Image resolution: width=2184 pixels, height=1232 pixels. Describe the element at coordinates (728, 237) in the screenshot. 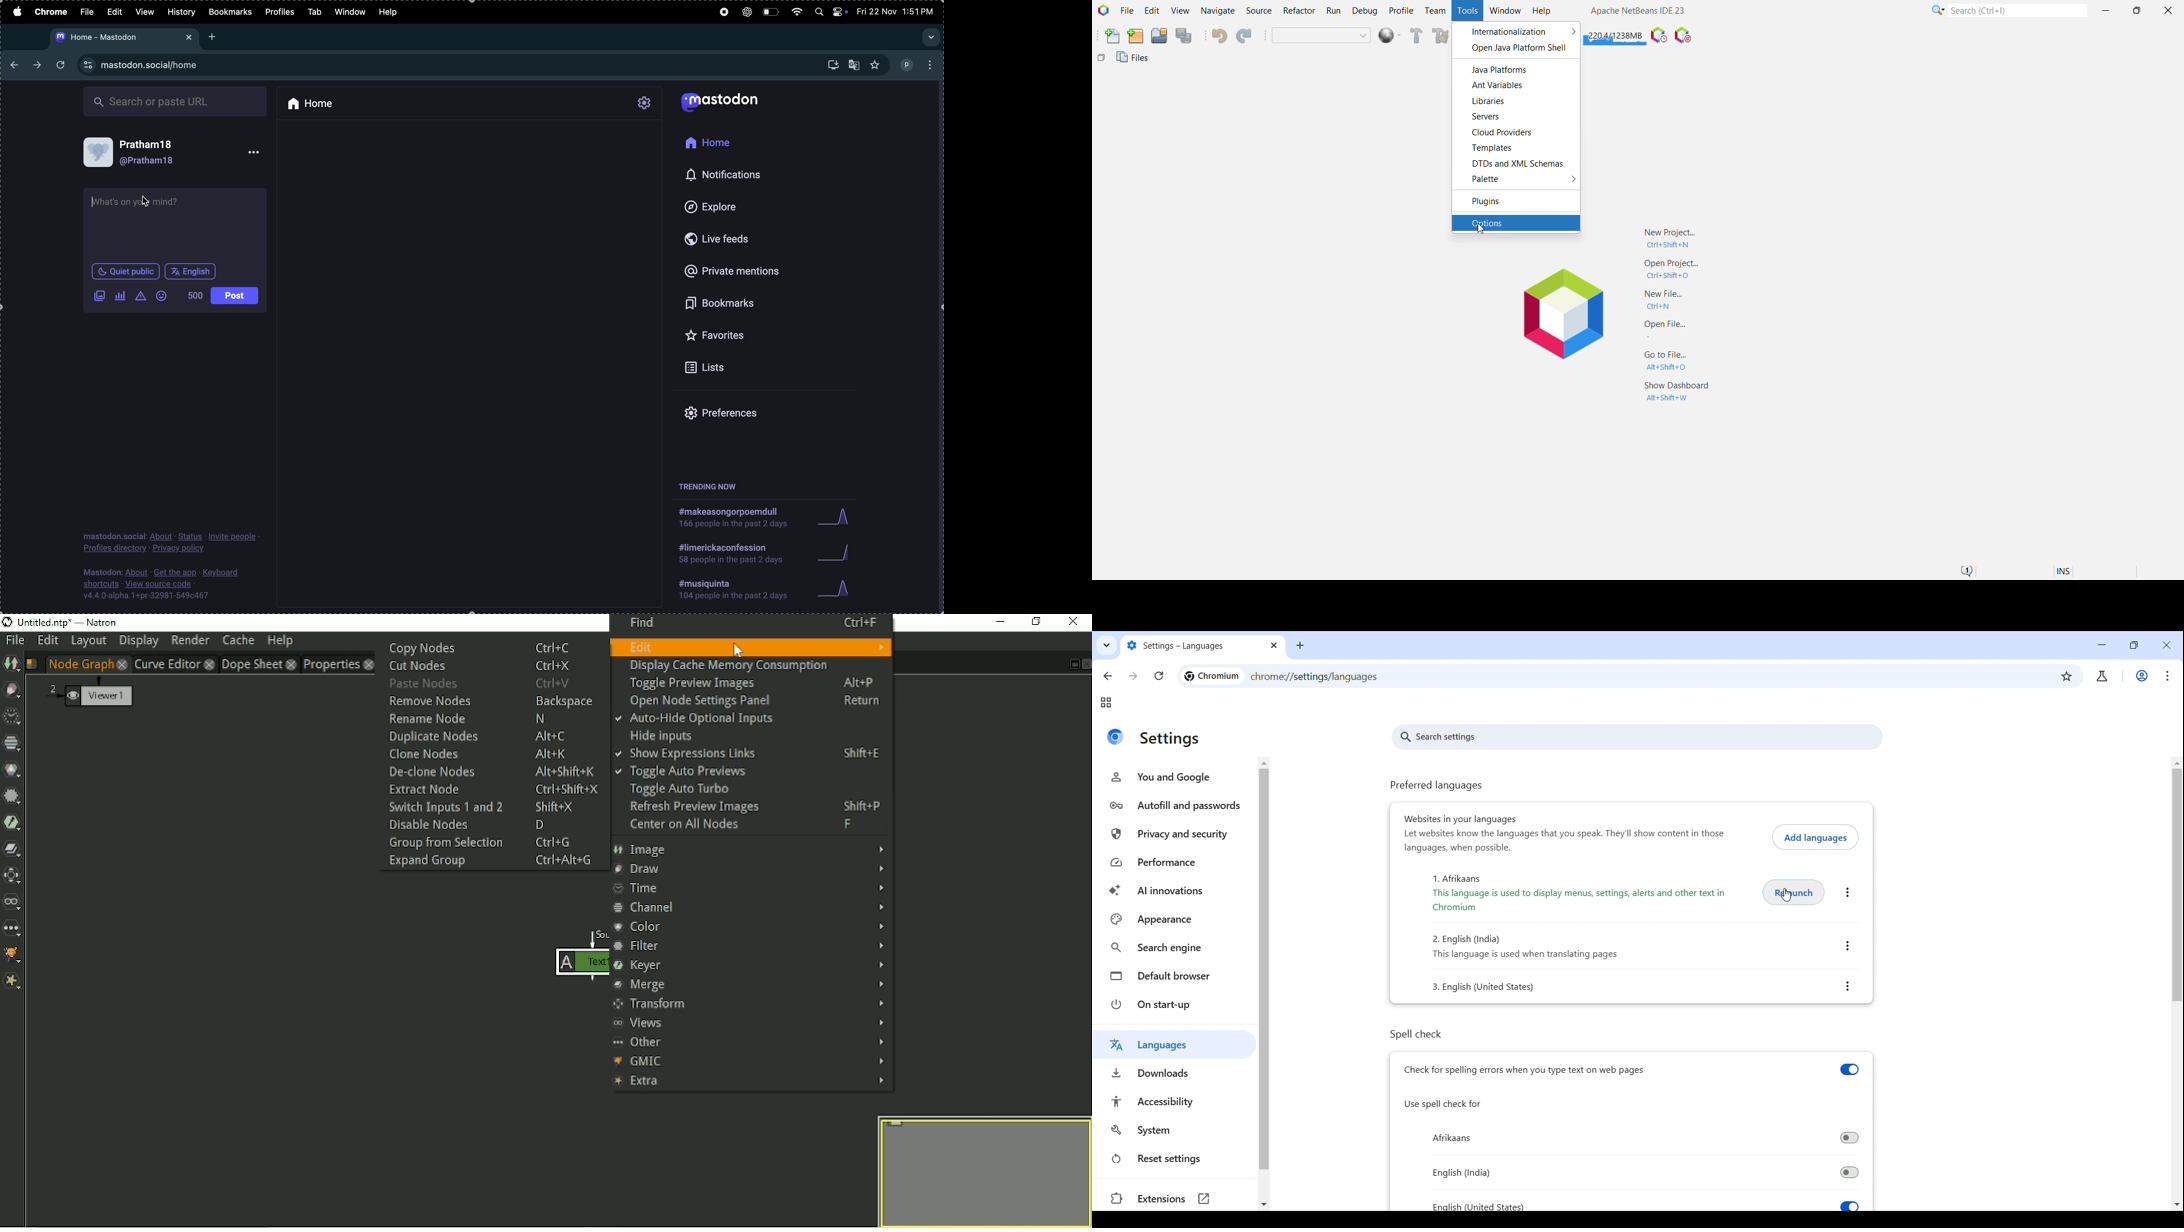

I see `live feeds` at that location.